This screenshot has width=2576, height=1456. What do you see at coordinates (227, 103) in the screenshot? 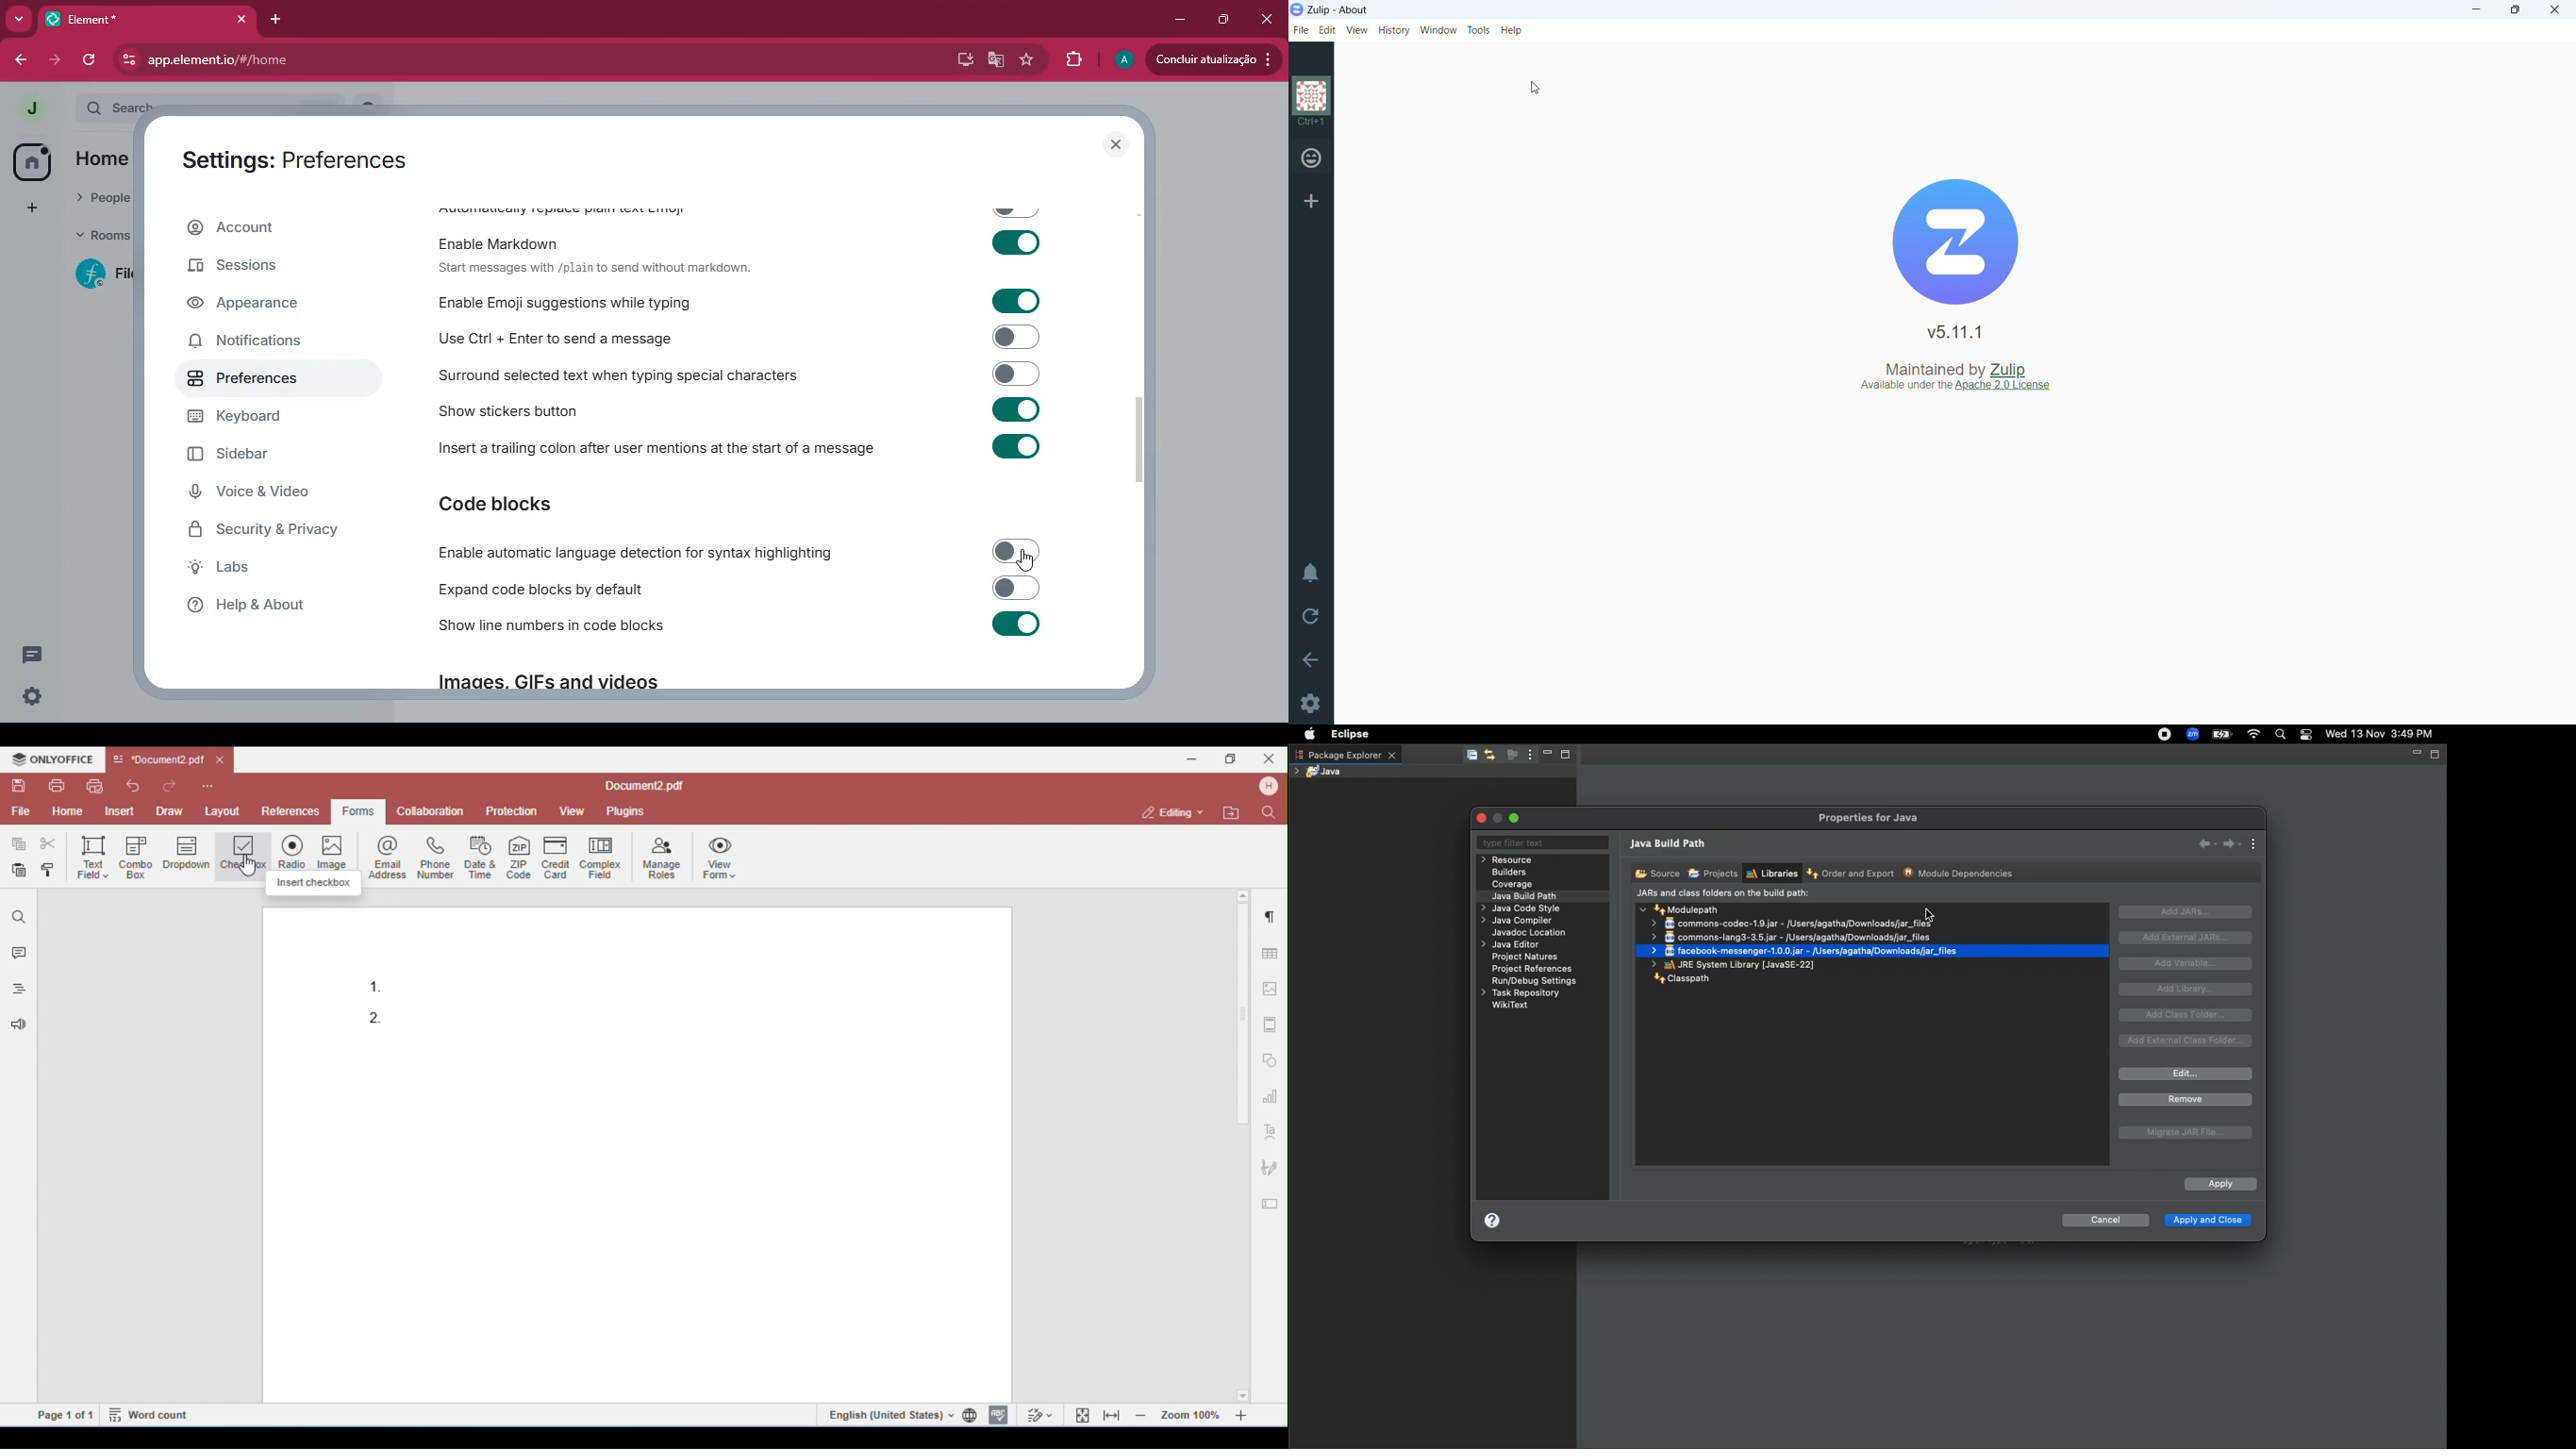
I see `search ctrl k` at bounding box center [227, 103].